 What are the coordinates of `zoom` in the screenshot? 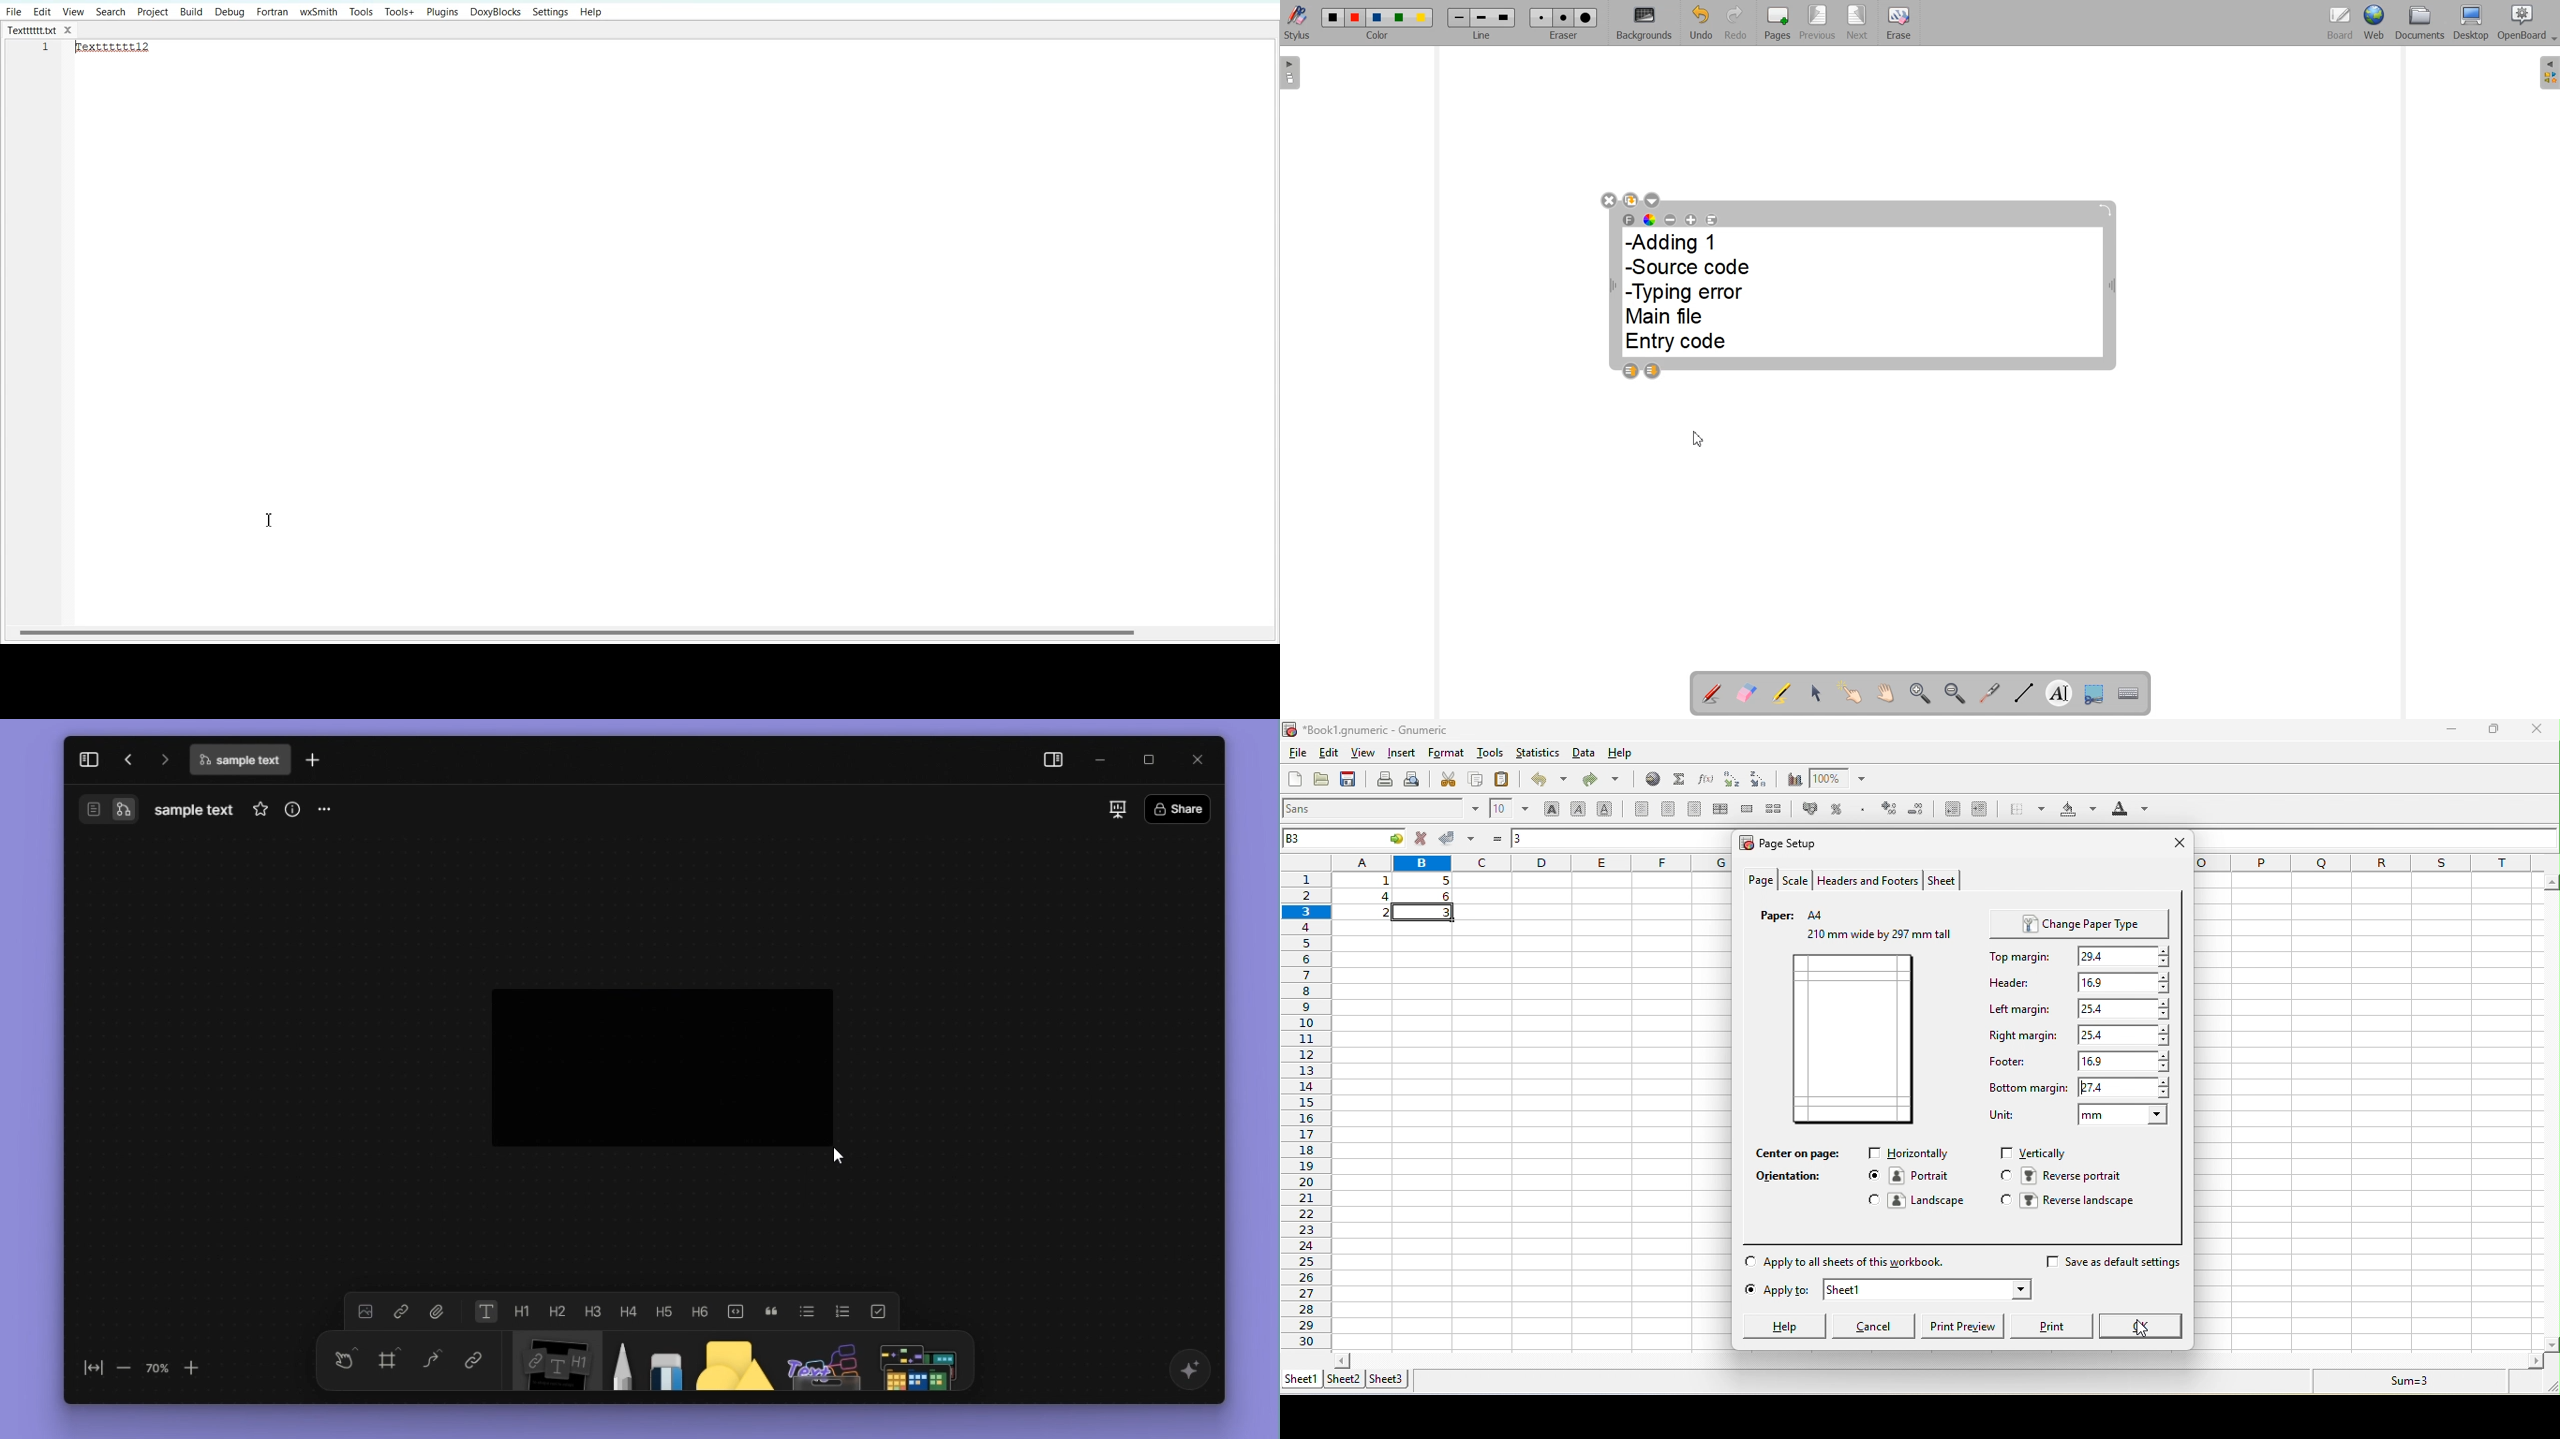 It's located at (1844, 779).